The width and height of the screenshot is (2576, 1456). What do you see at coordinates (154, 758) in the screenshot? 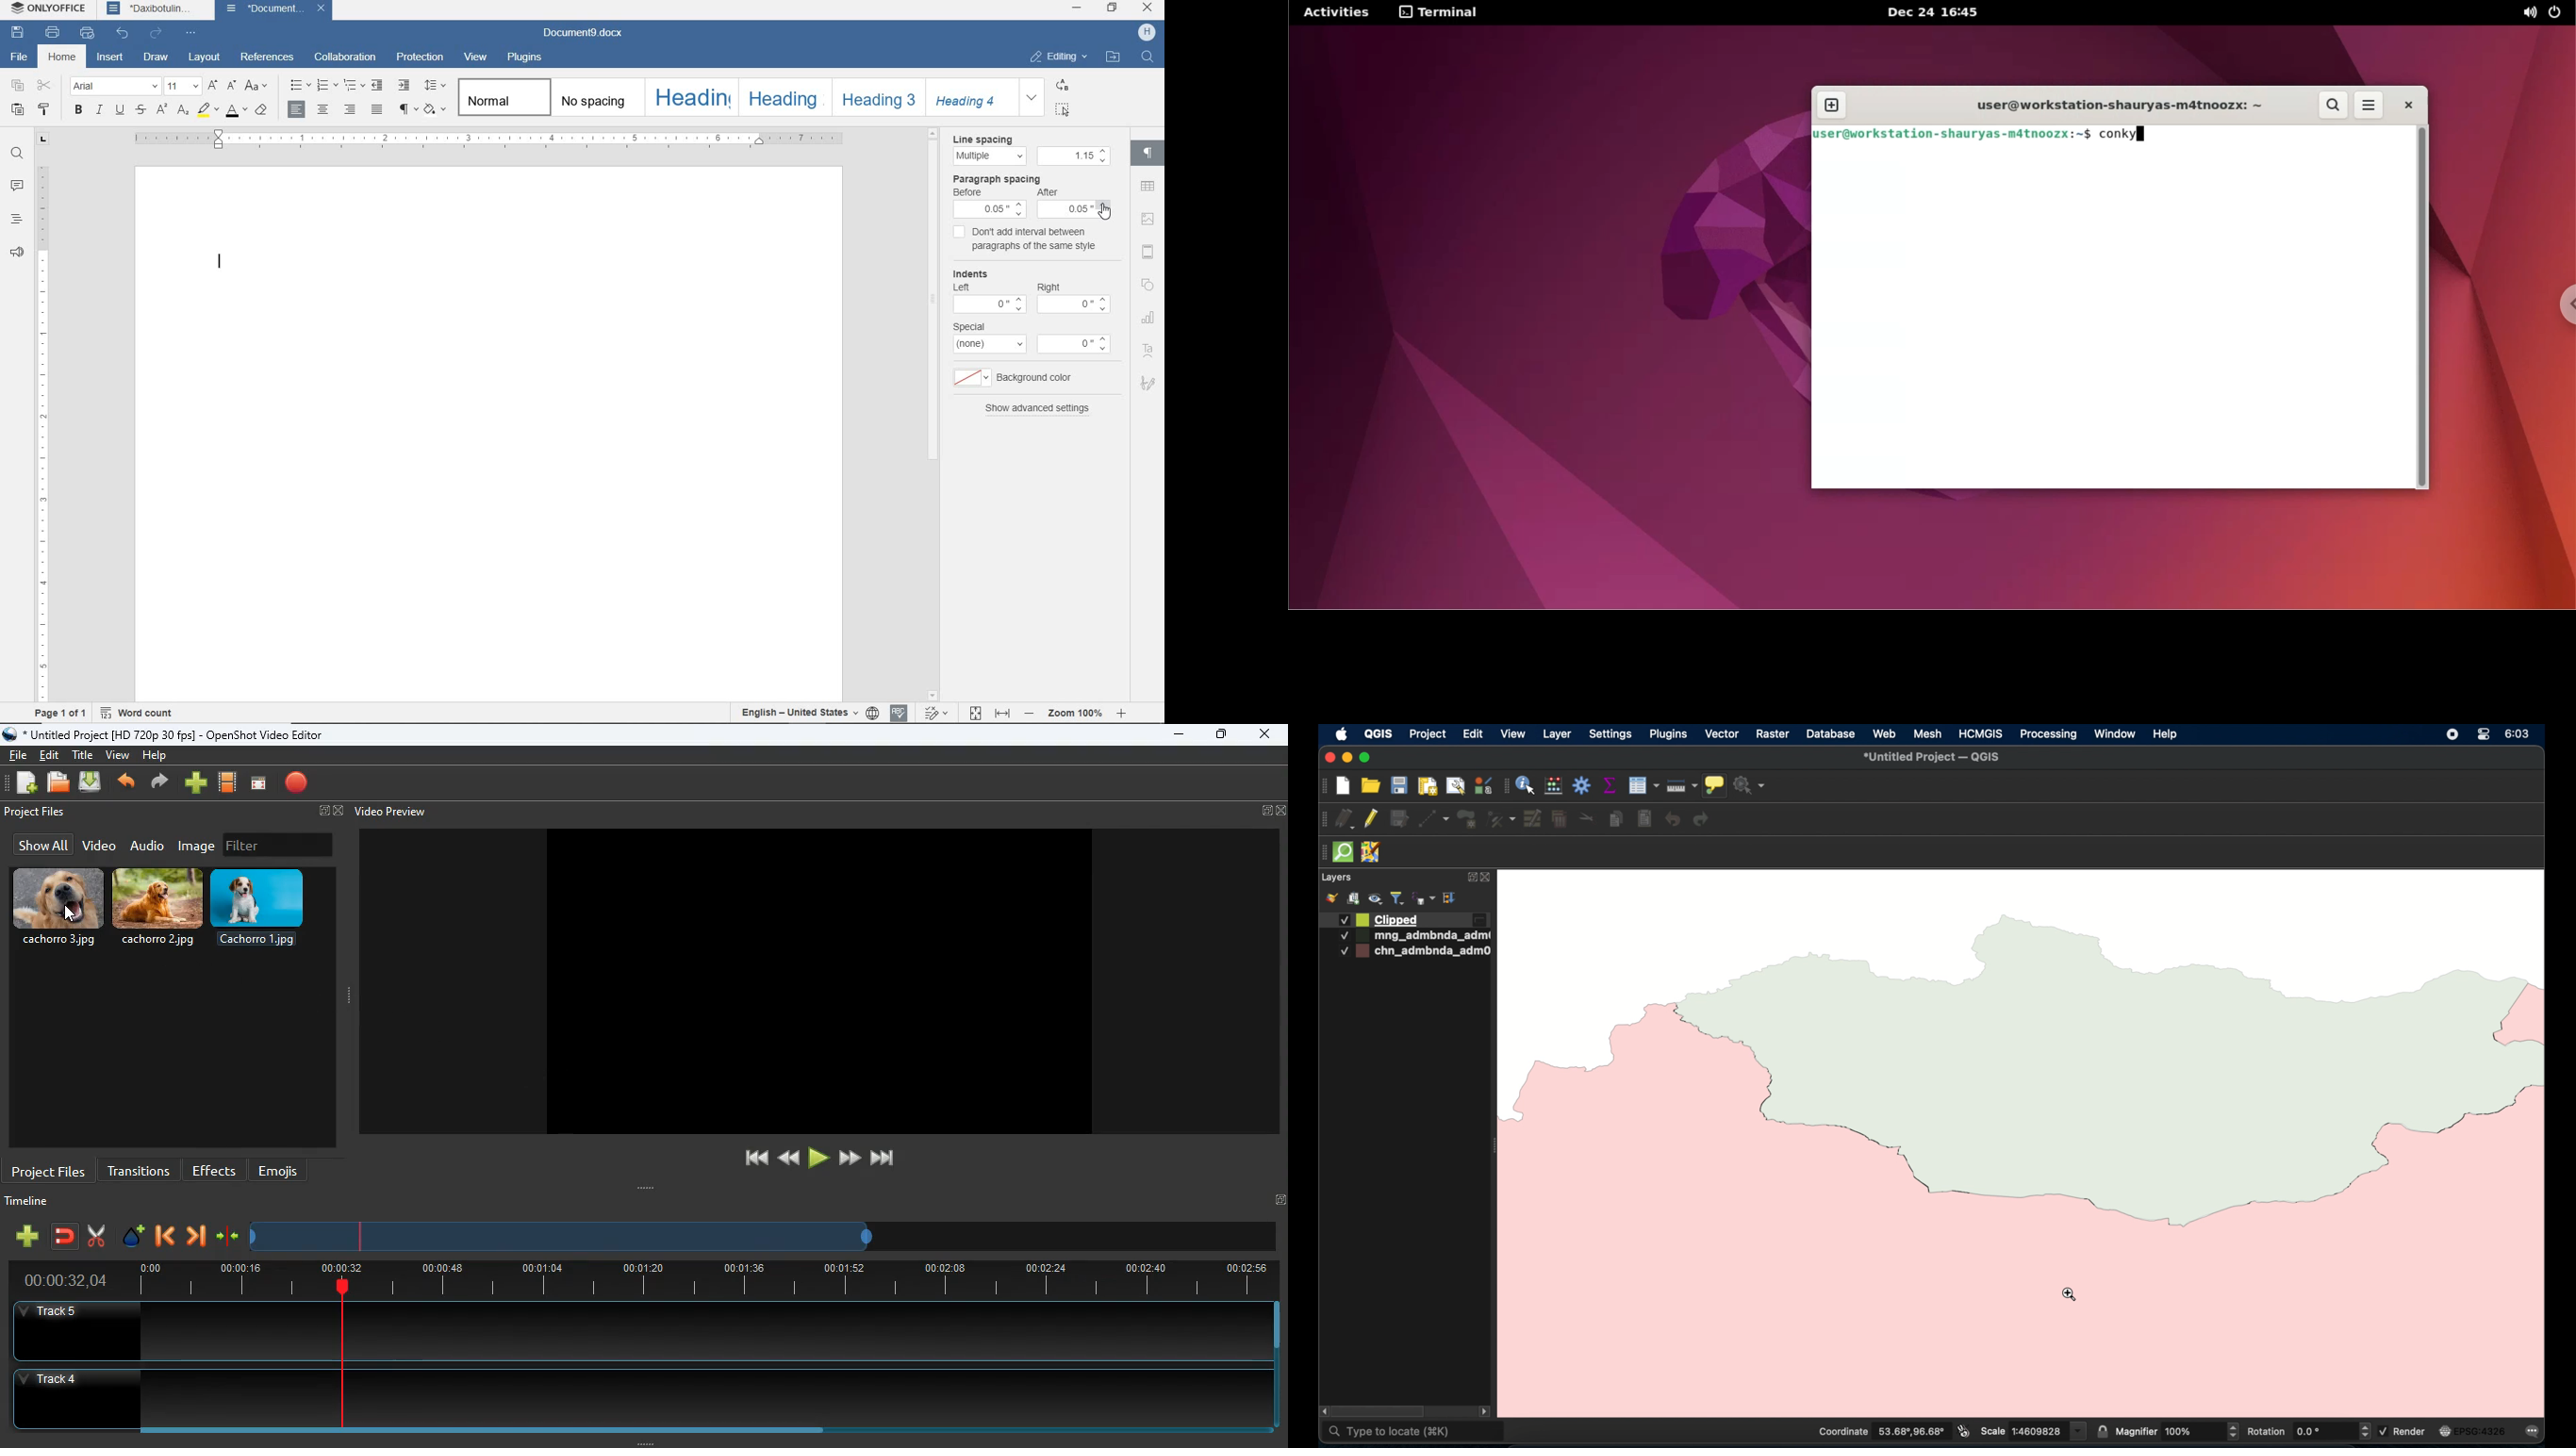
I see `help` at bounding box center [154, 758].